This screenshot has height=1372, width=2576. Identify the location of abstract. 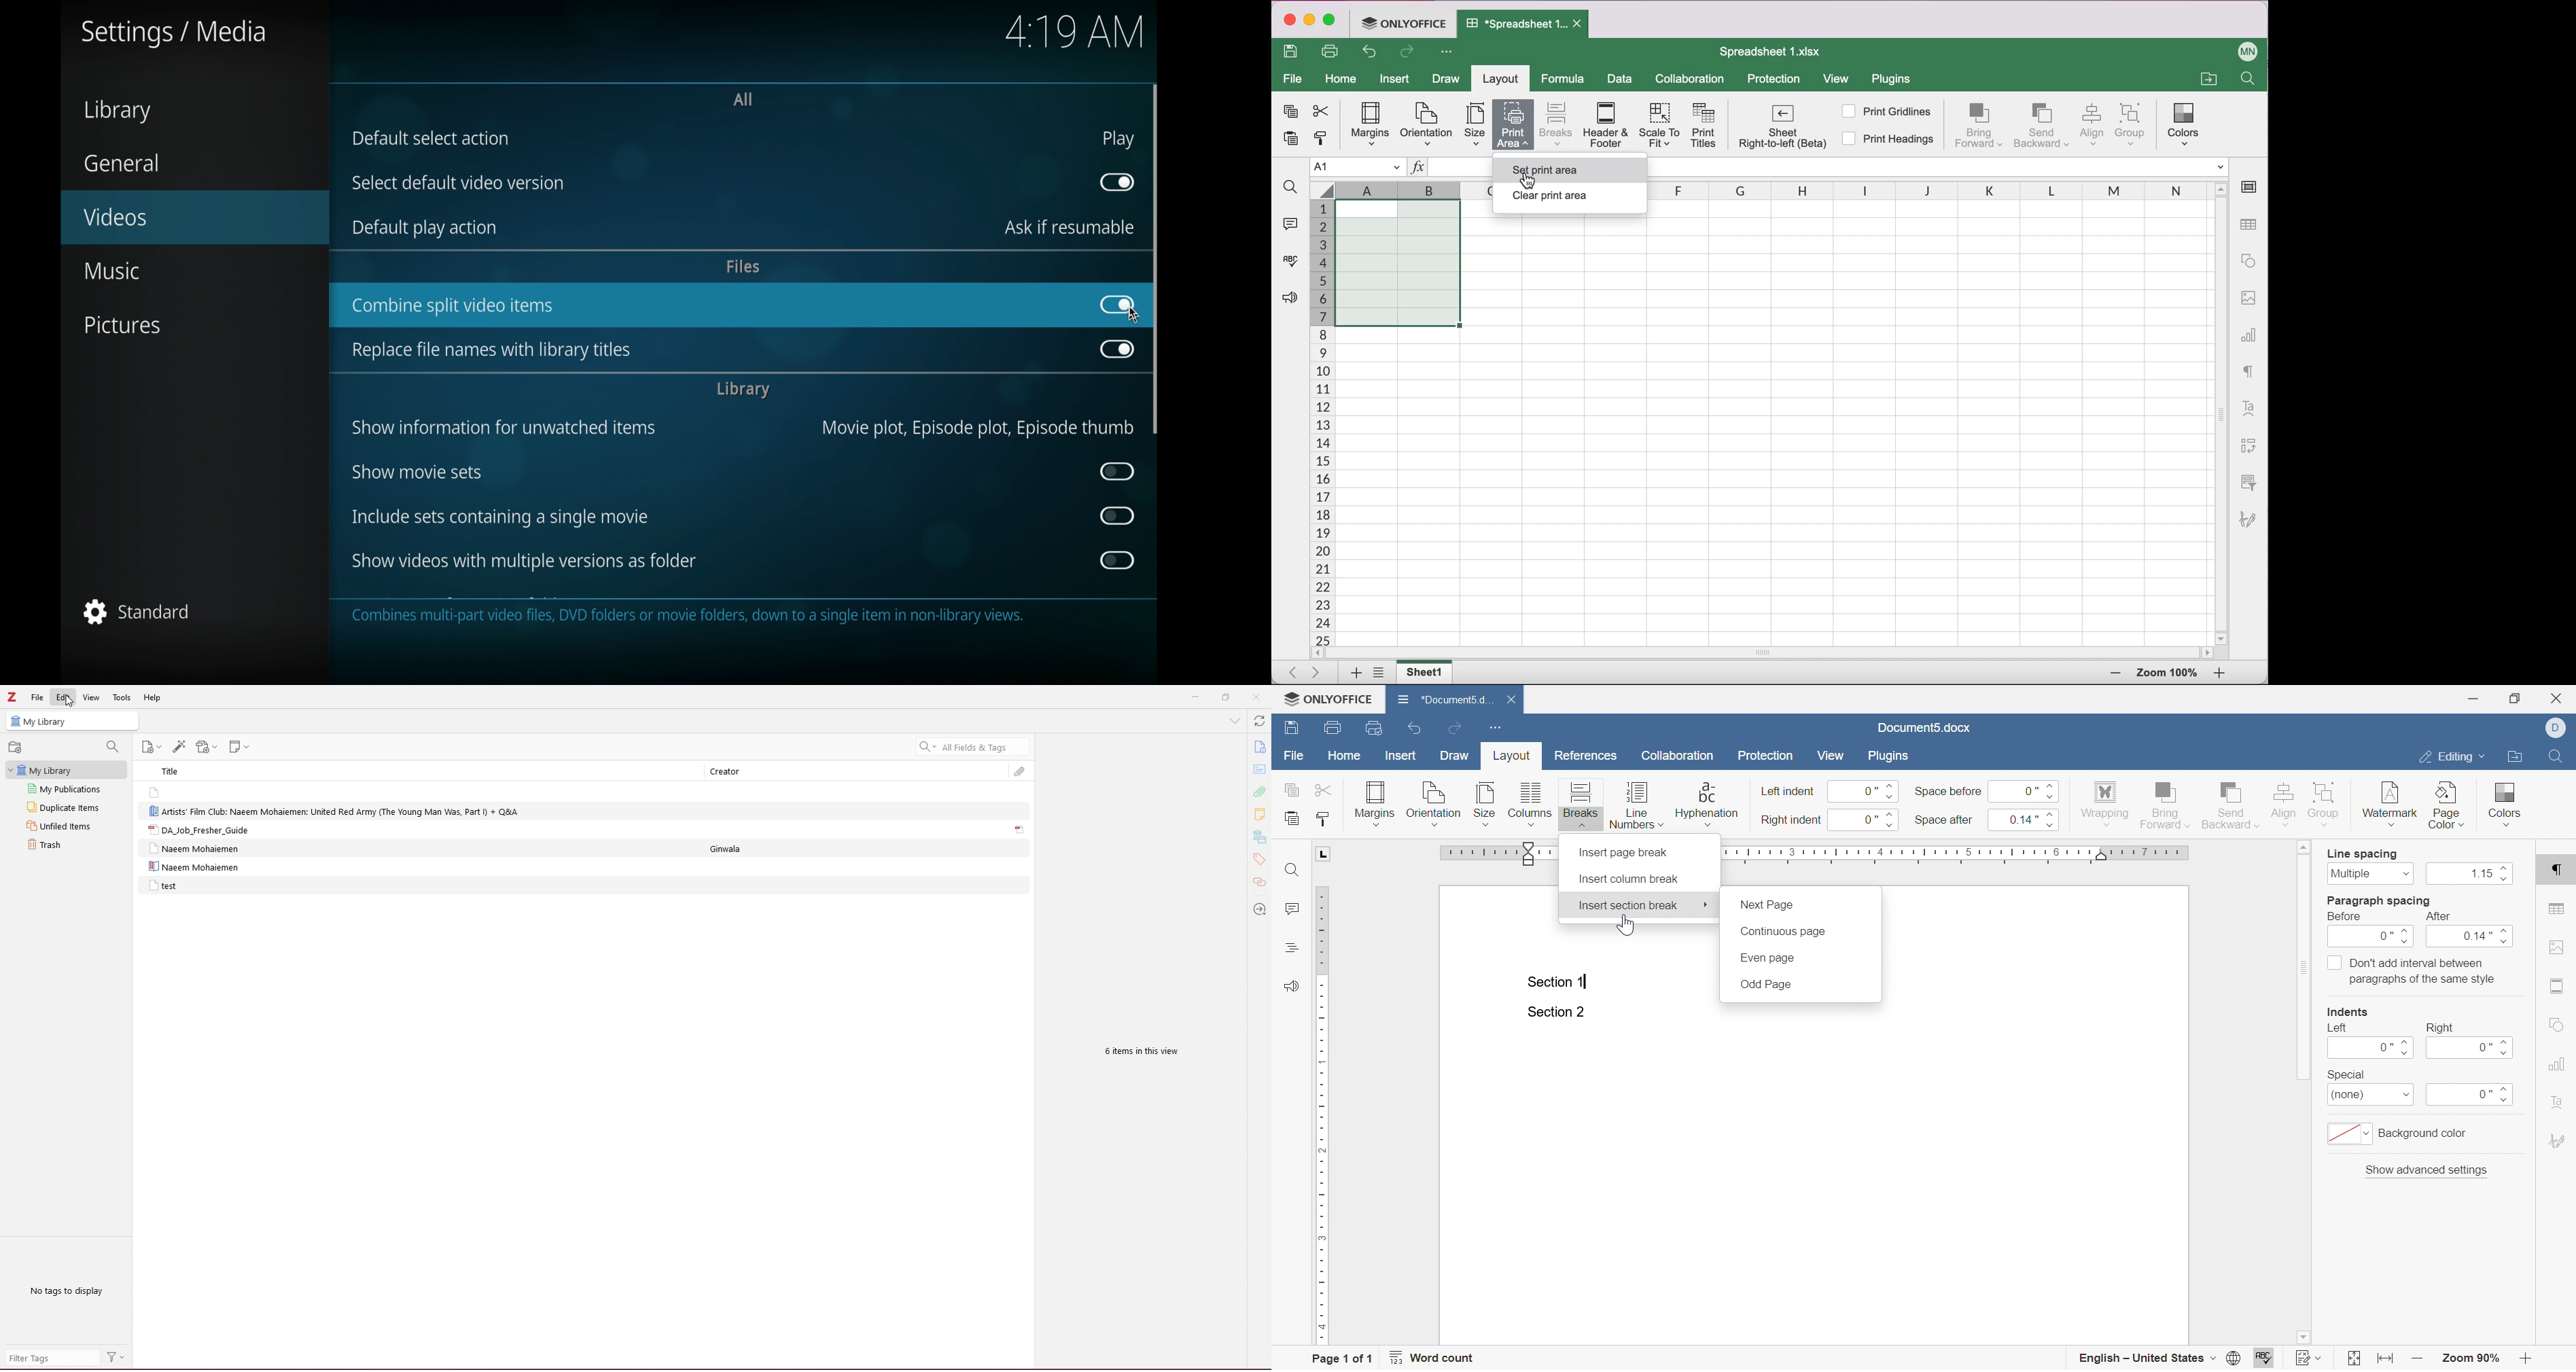
(1261, 770).